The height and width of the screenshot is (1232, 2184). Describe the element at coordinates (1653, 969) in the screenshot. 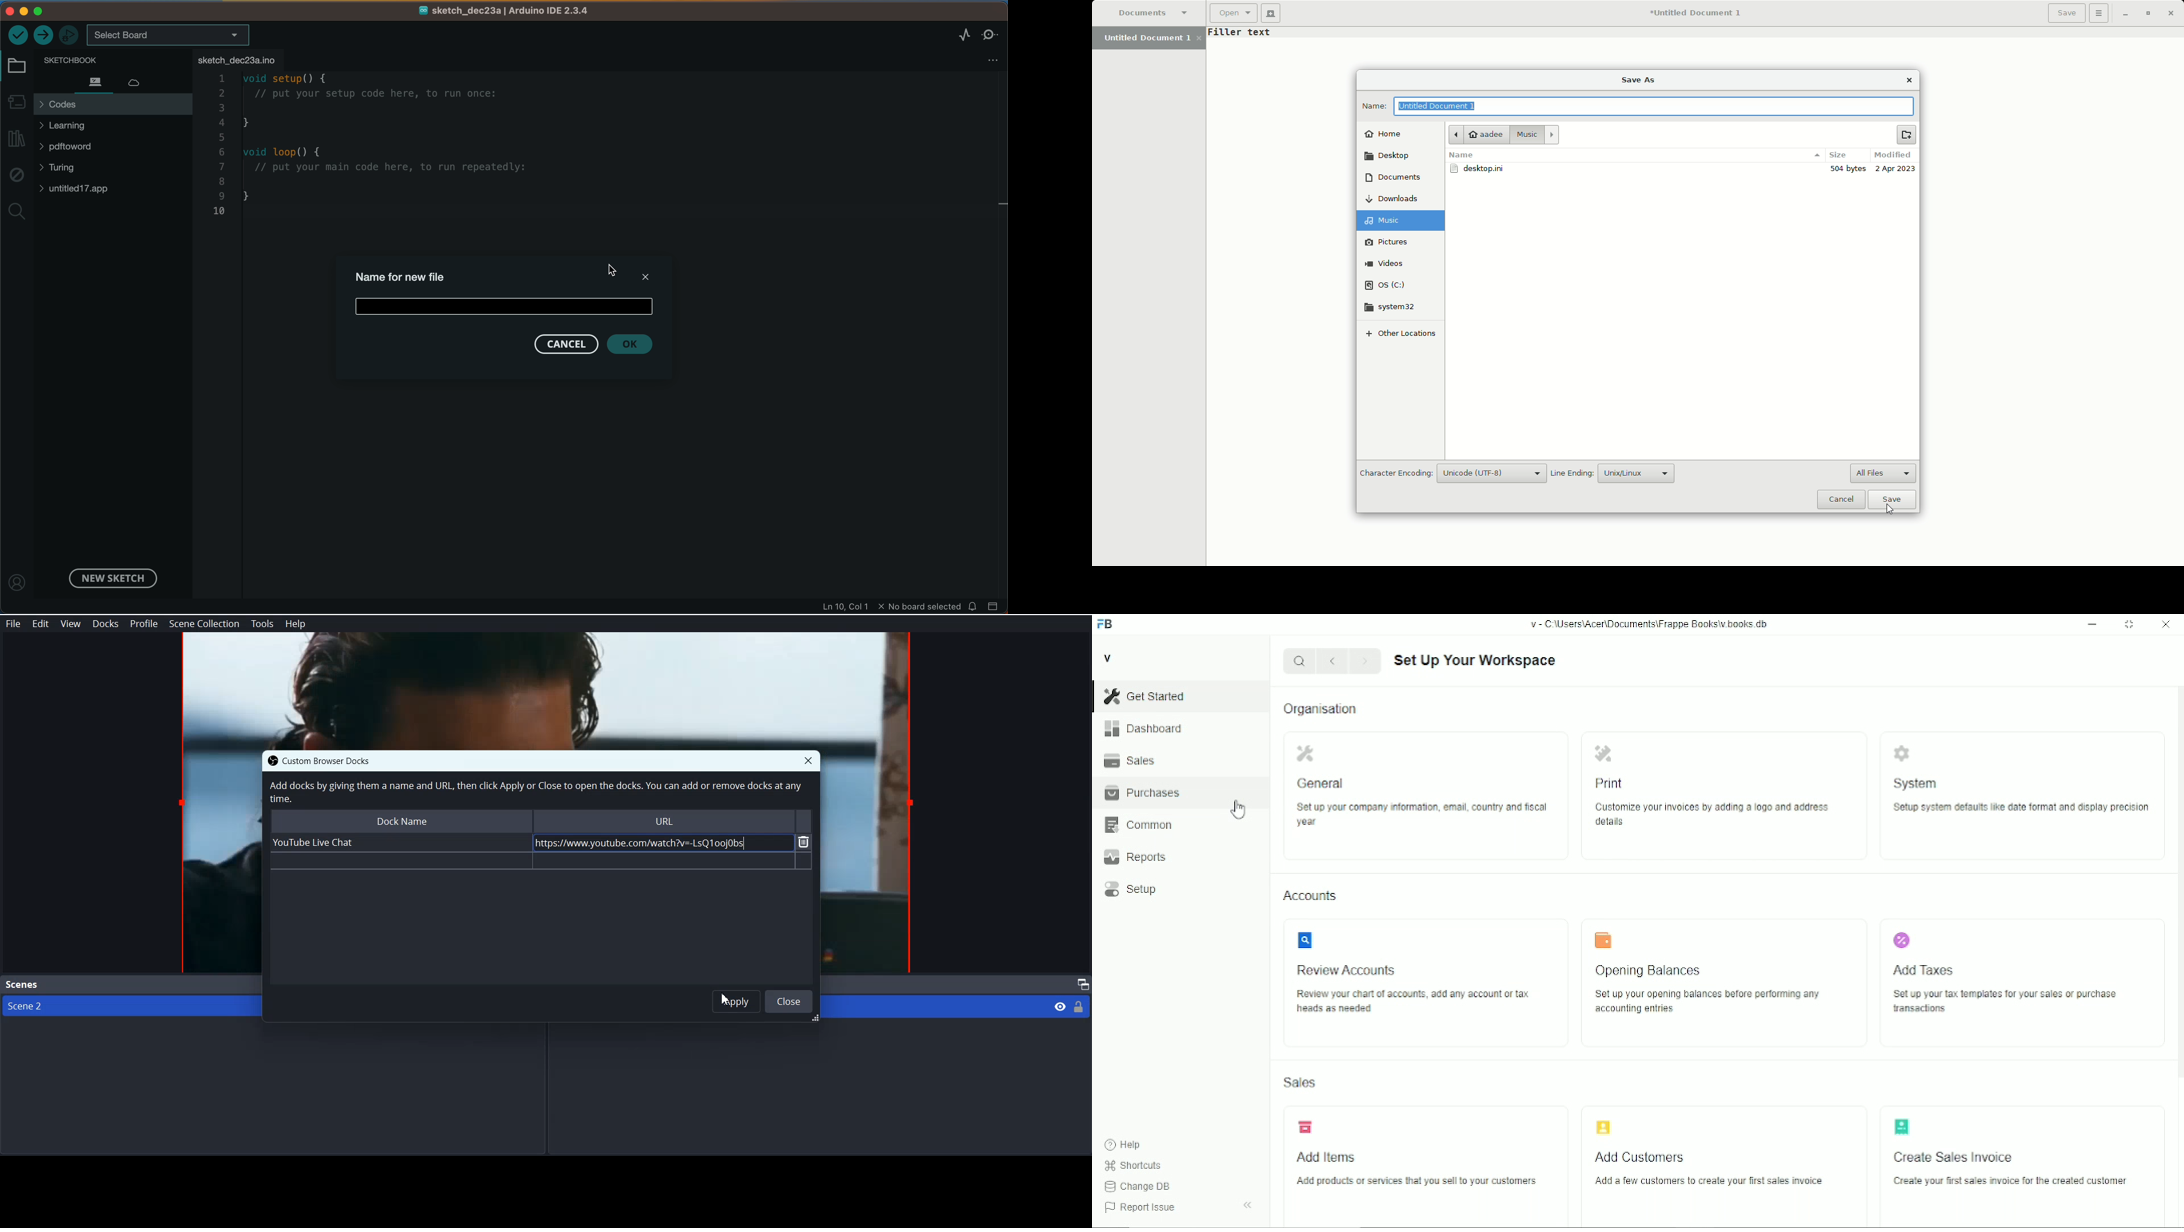

I see `‘Opening Balances` at that location.